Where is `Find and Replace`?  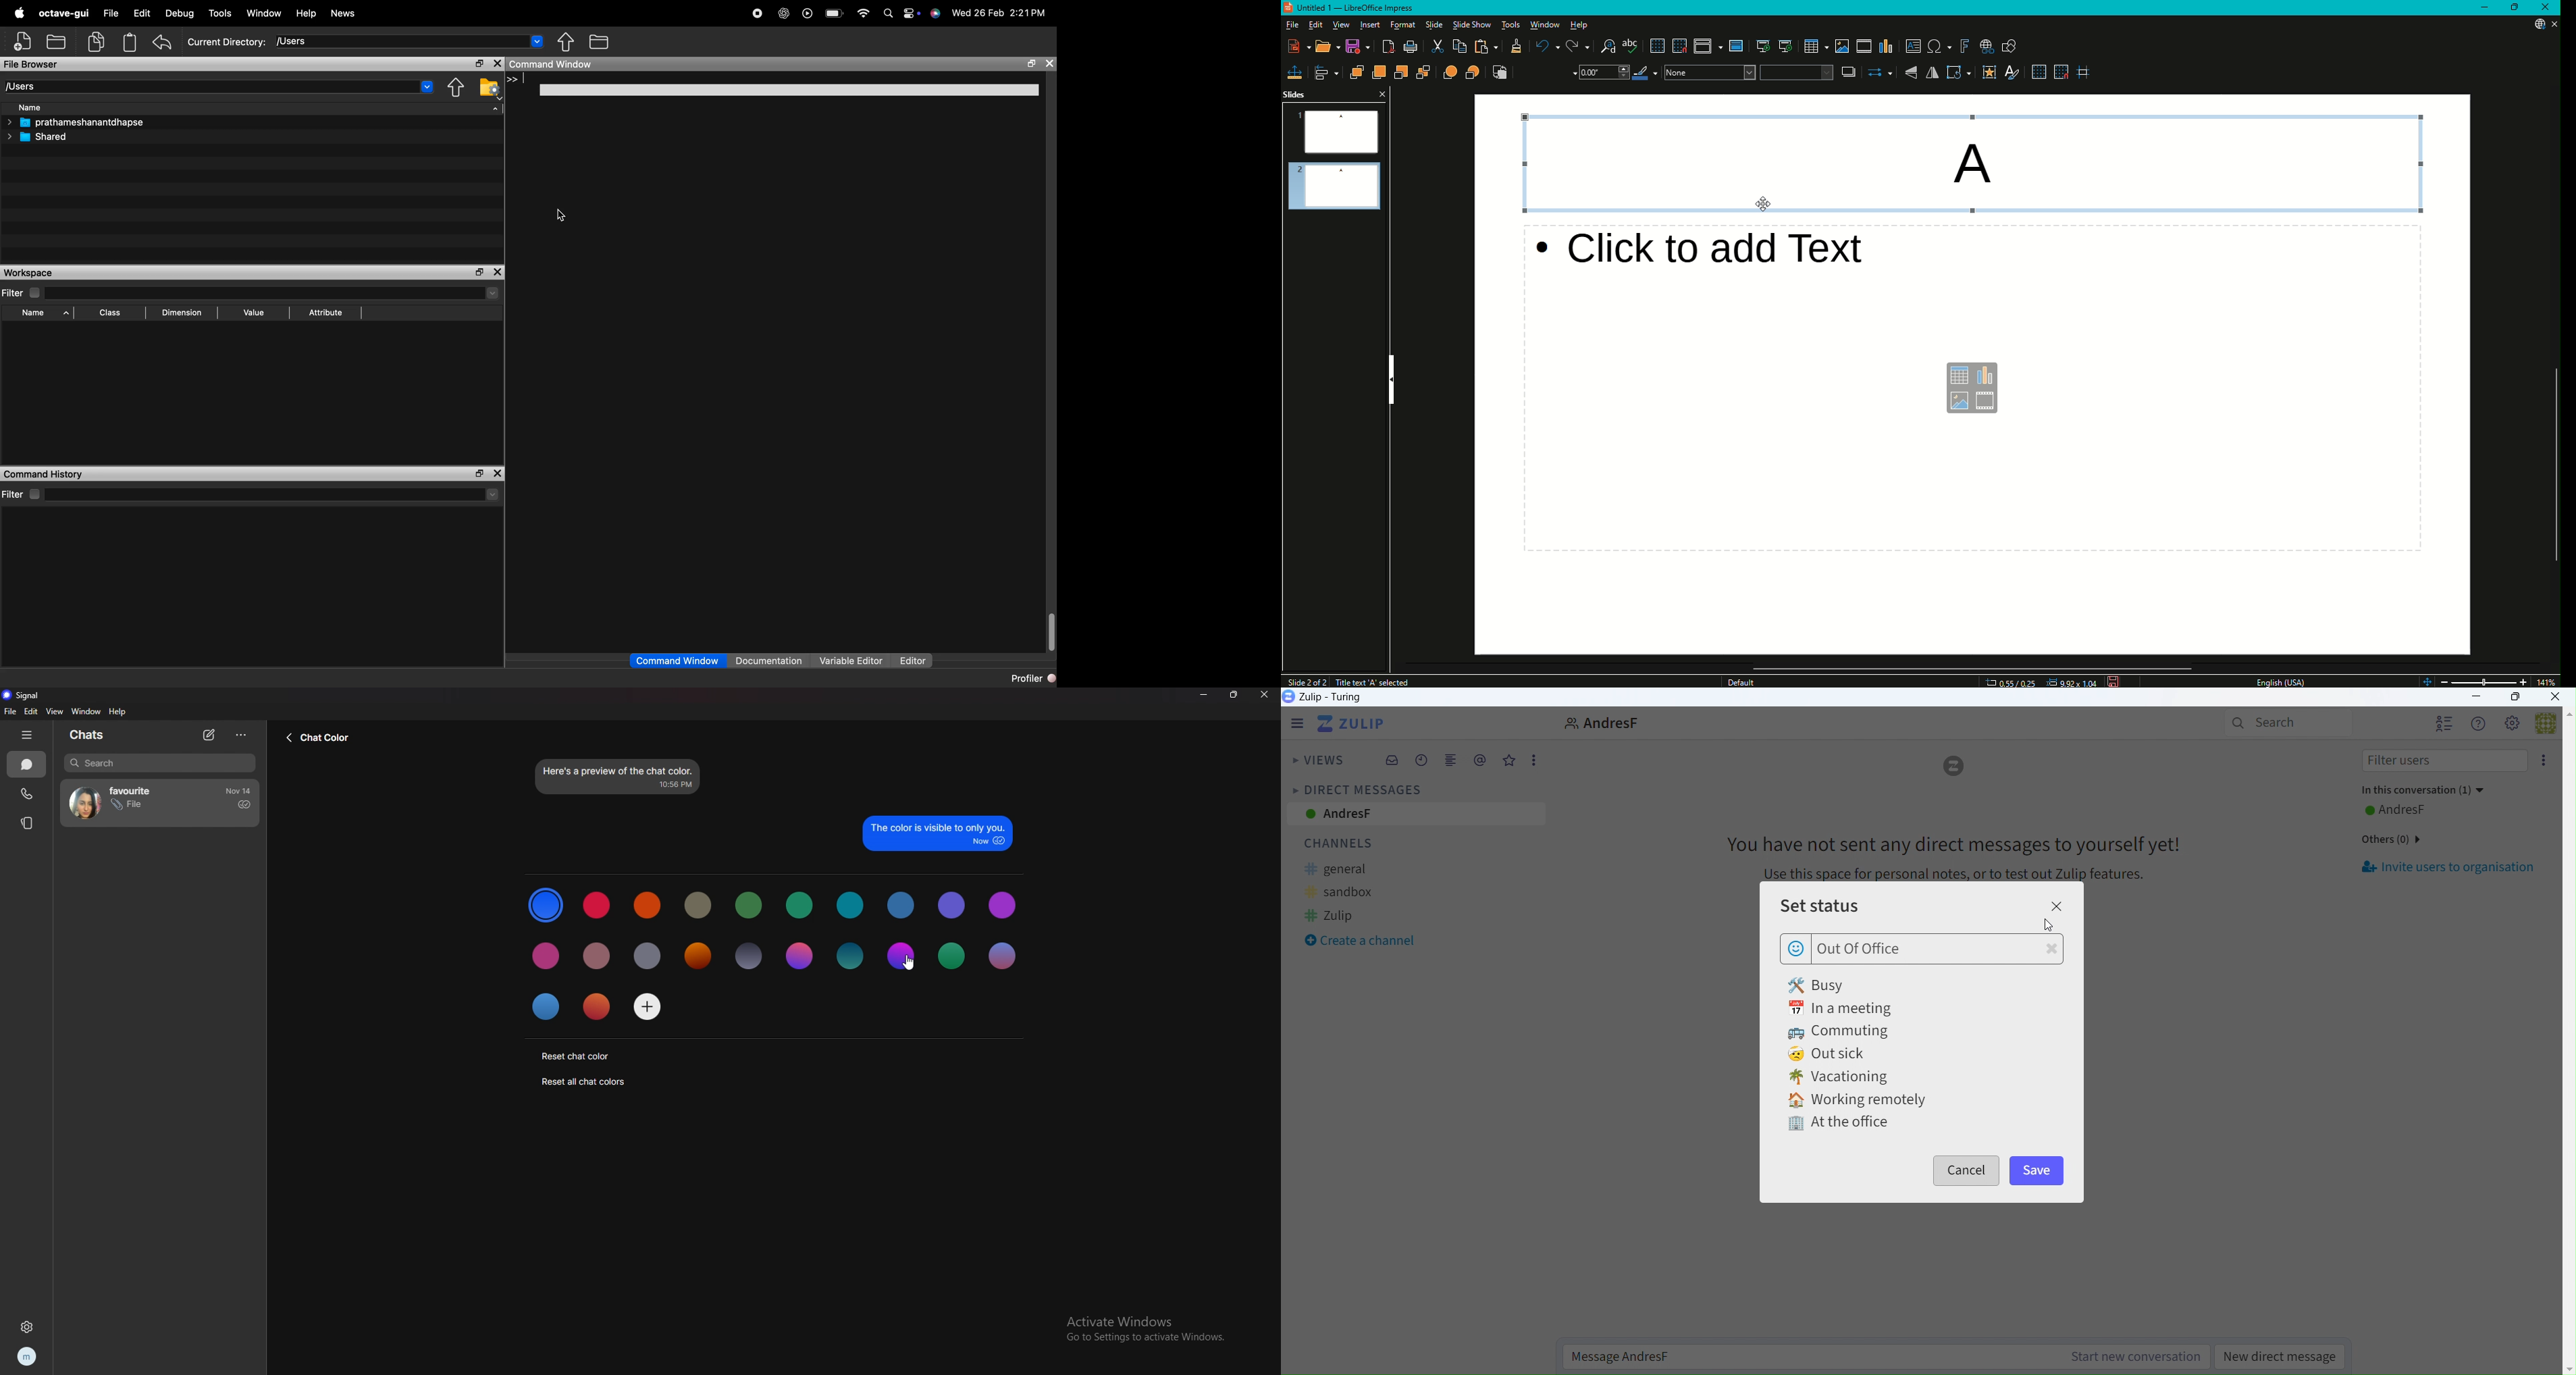 Find and Replace is located at coordinates (1602, 44).